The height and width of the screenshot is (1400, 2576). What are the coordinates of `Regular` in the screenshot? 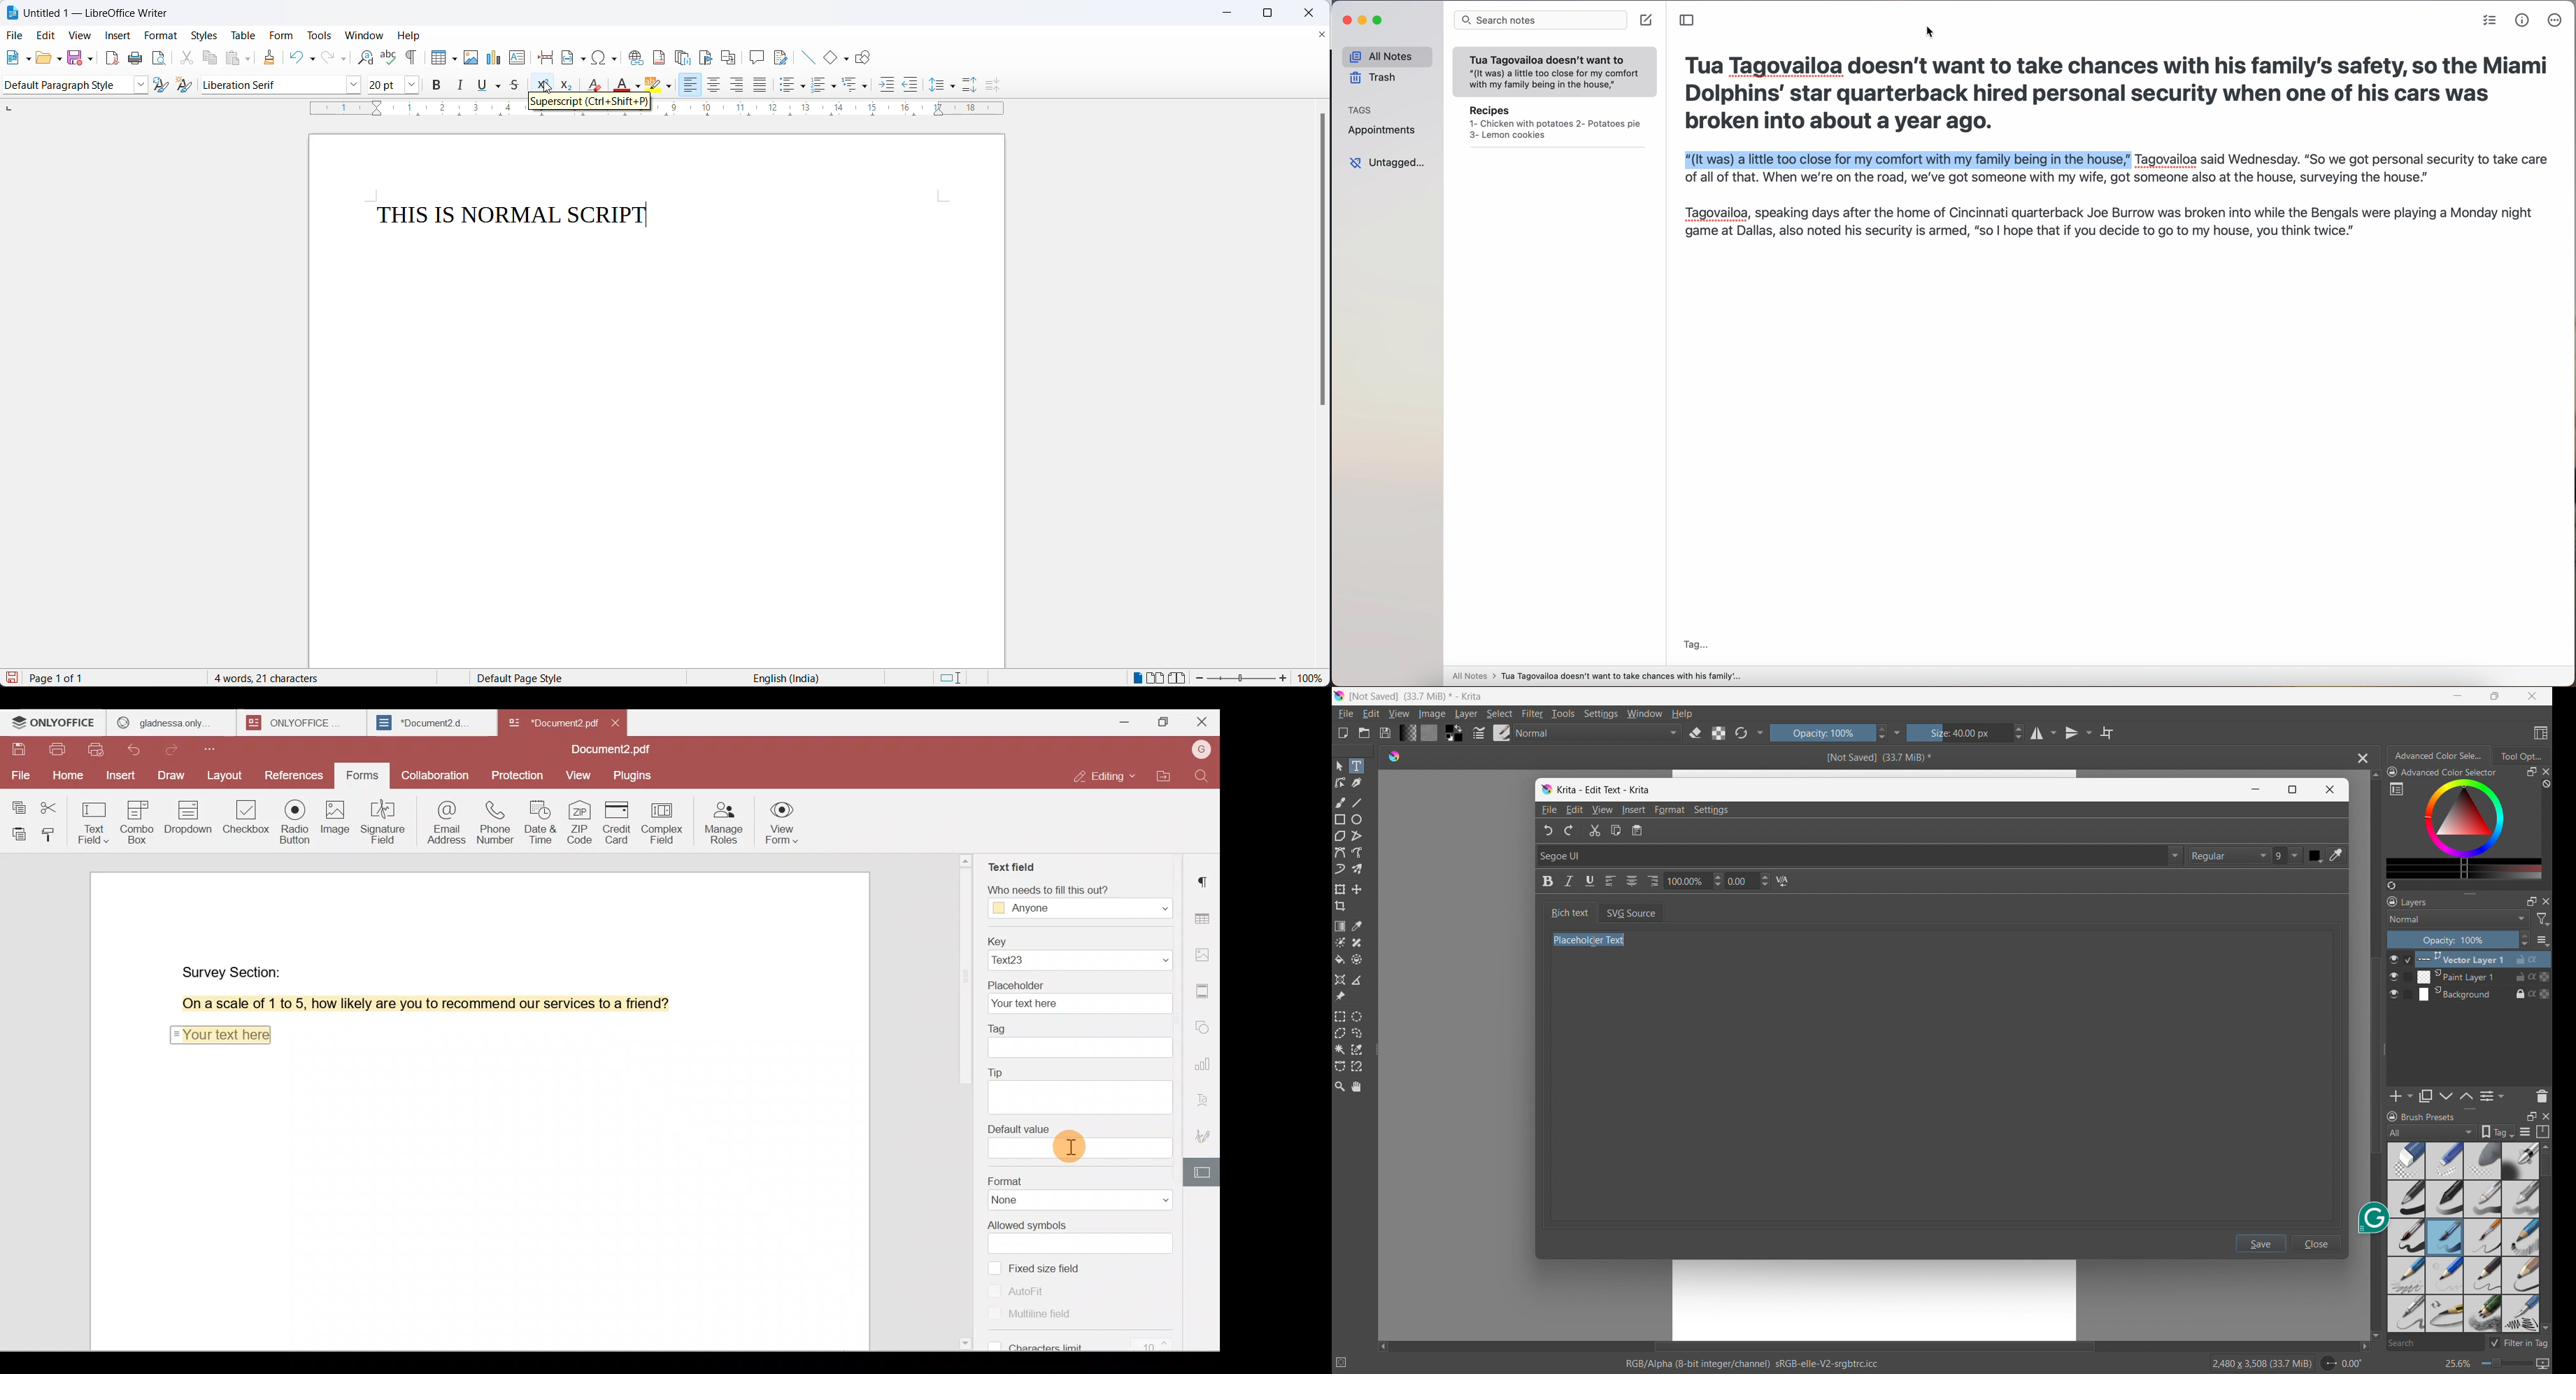 It's located at (2230, 856).